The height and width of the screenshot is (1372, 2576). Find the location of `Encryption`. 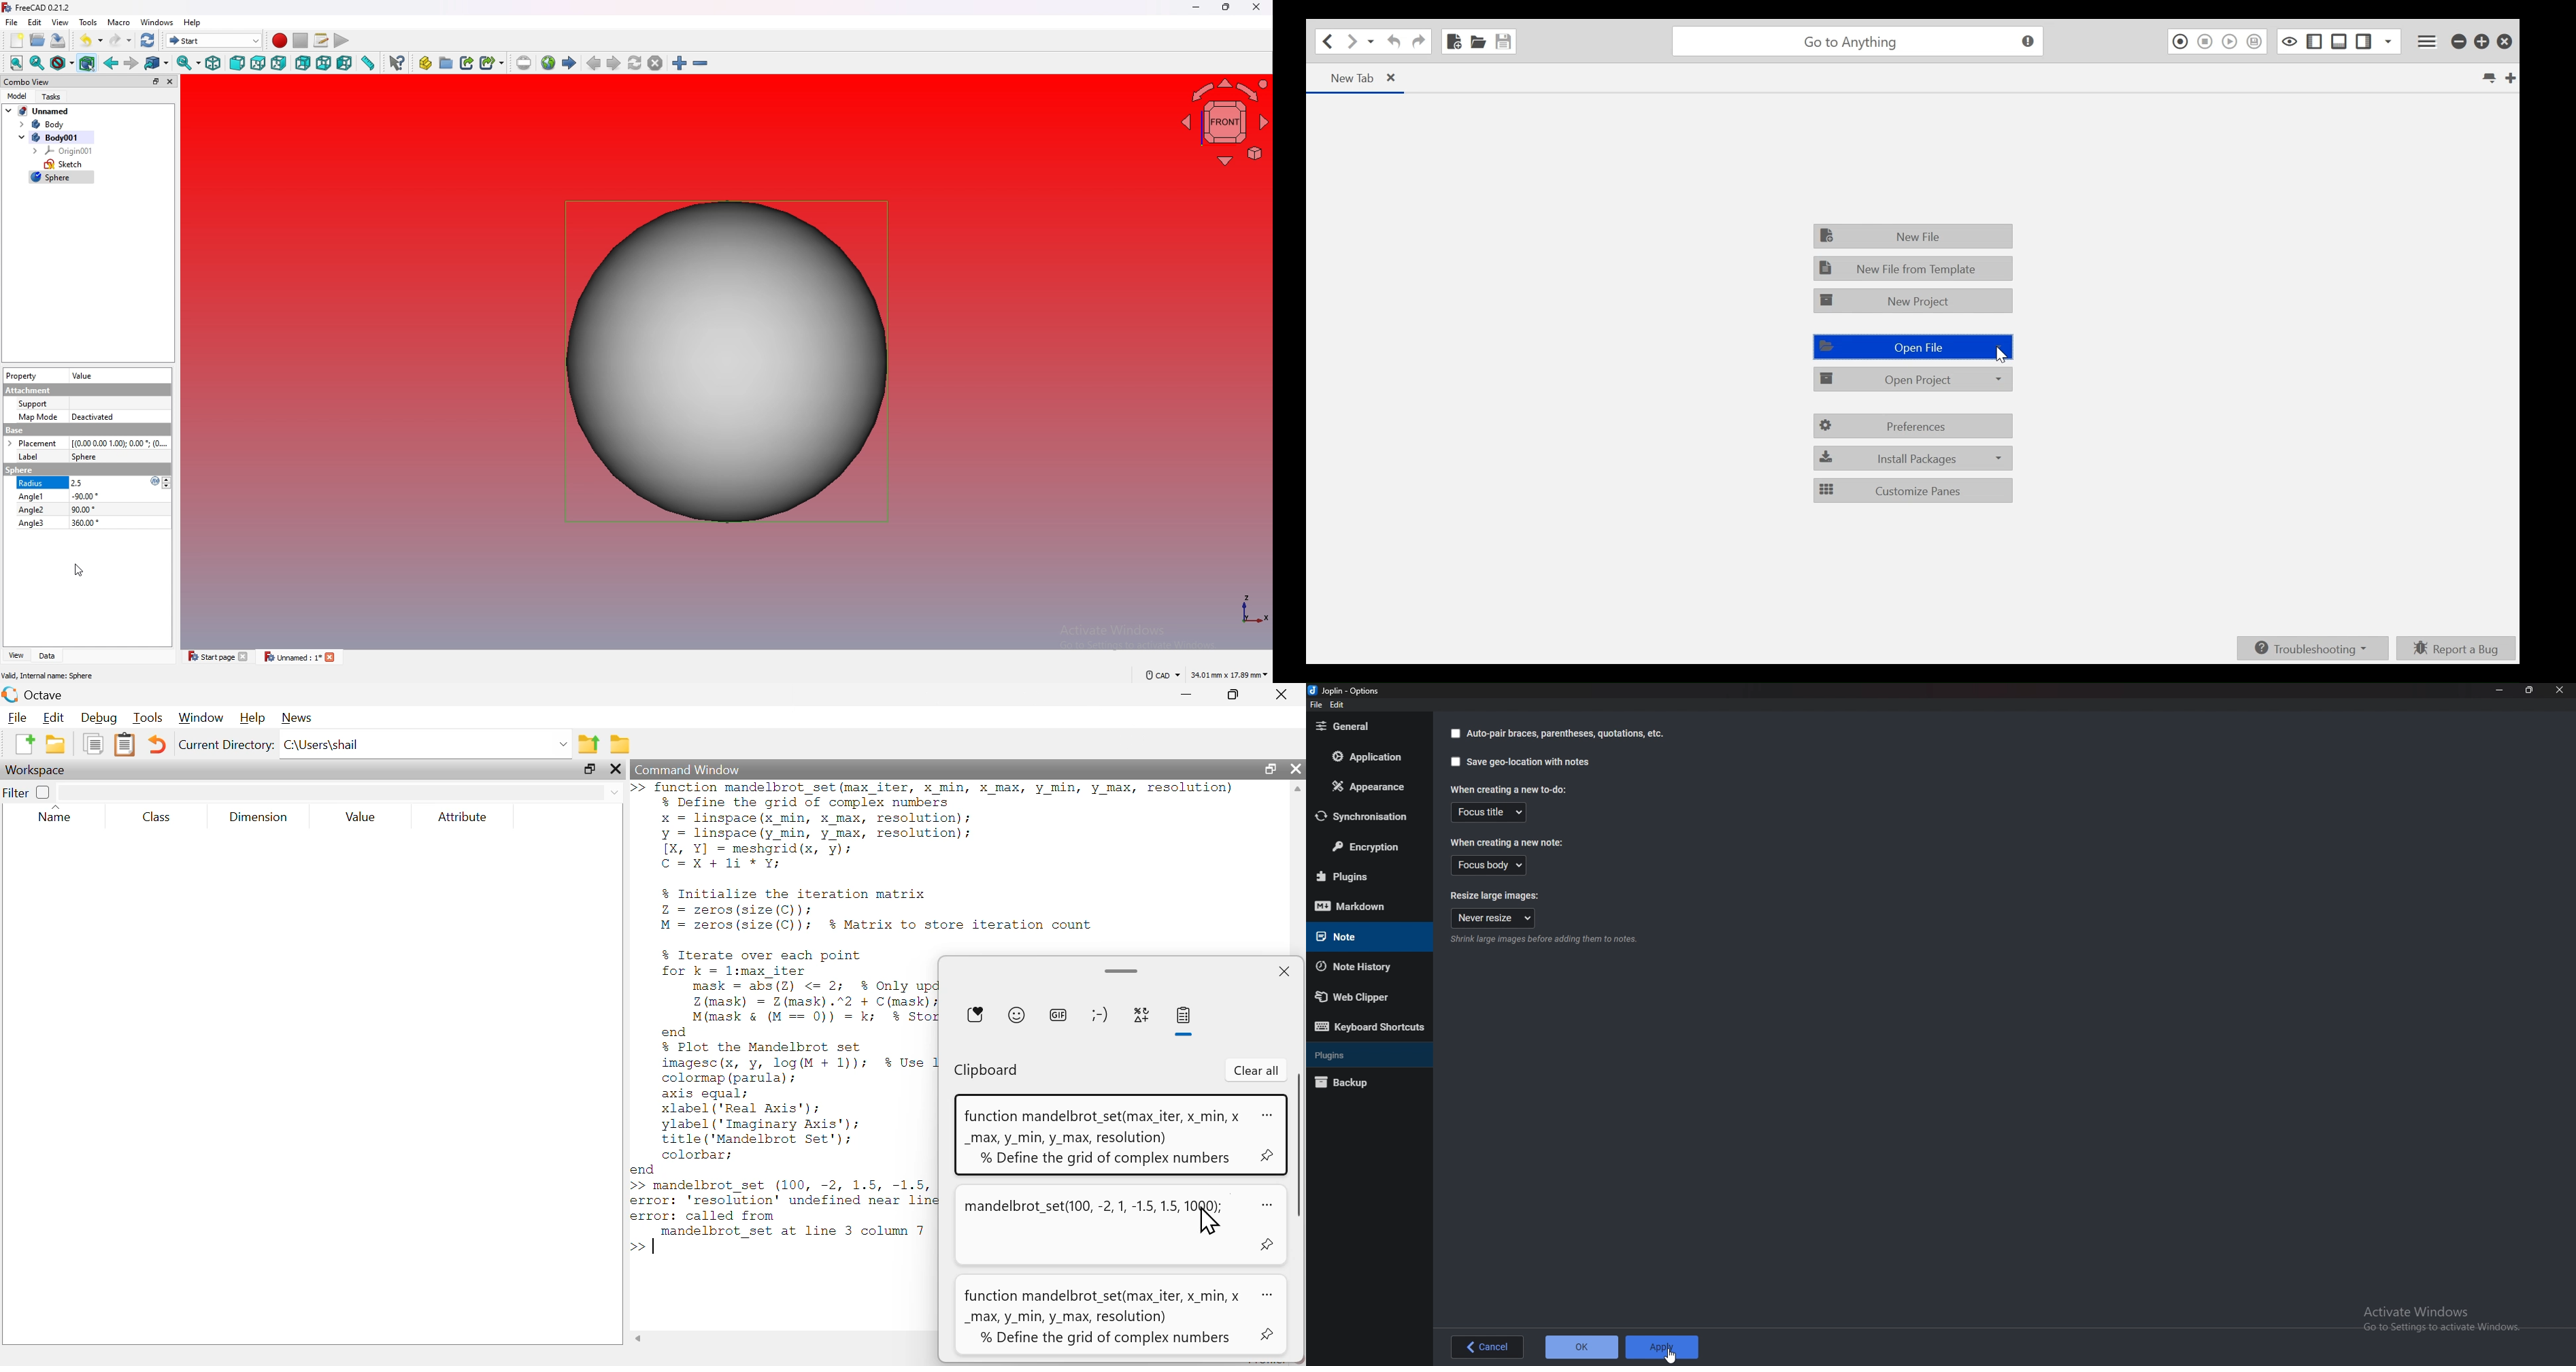

Encryption is located at coordinates (1368, 848).